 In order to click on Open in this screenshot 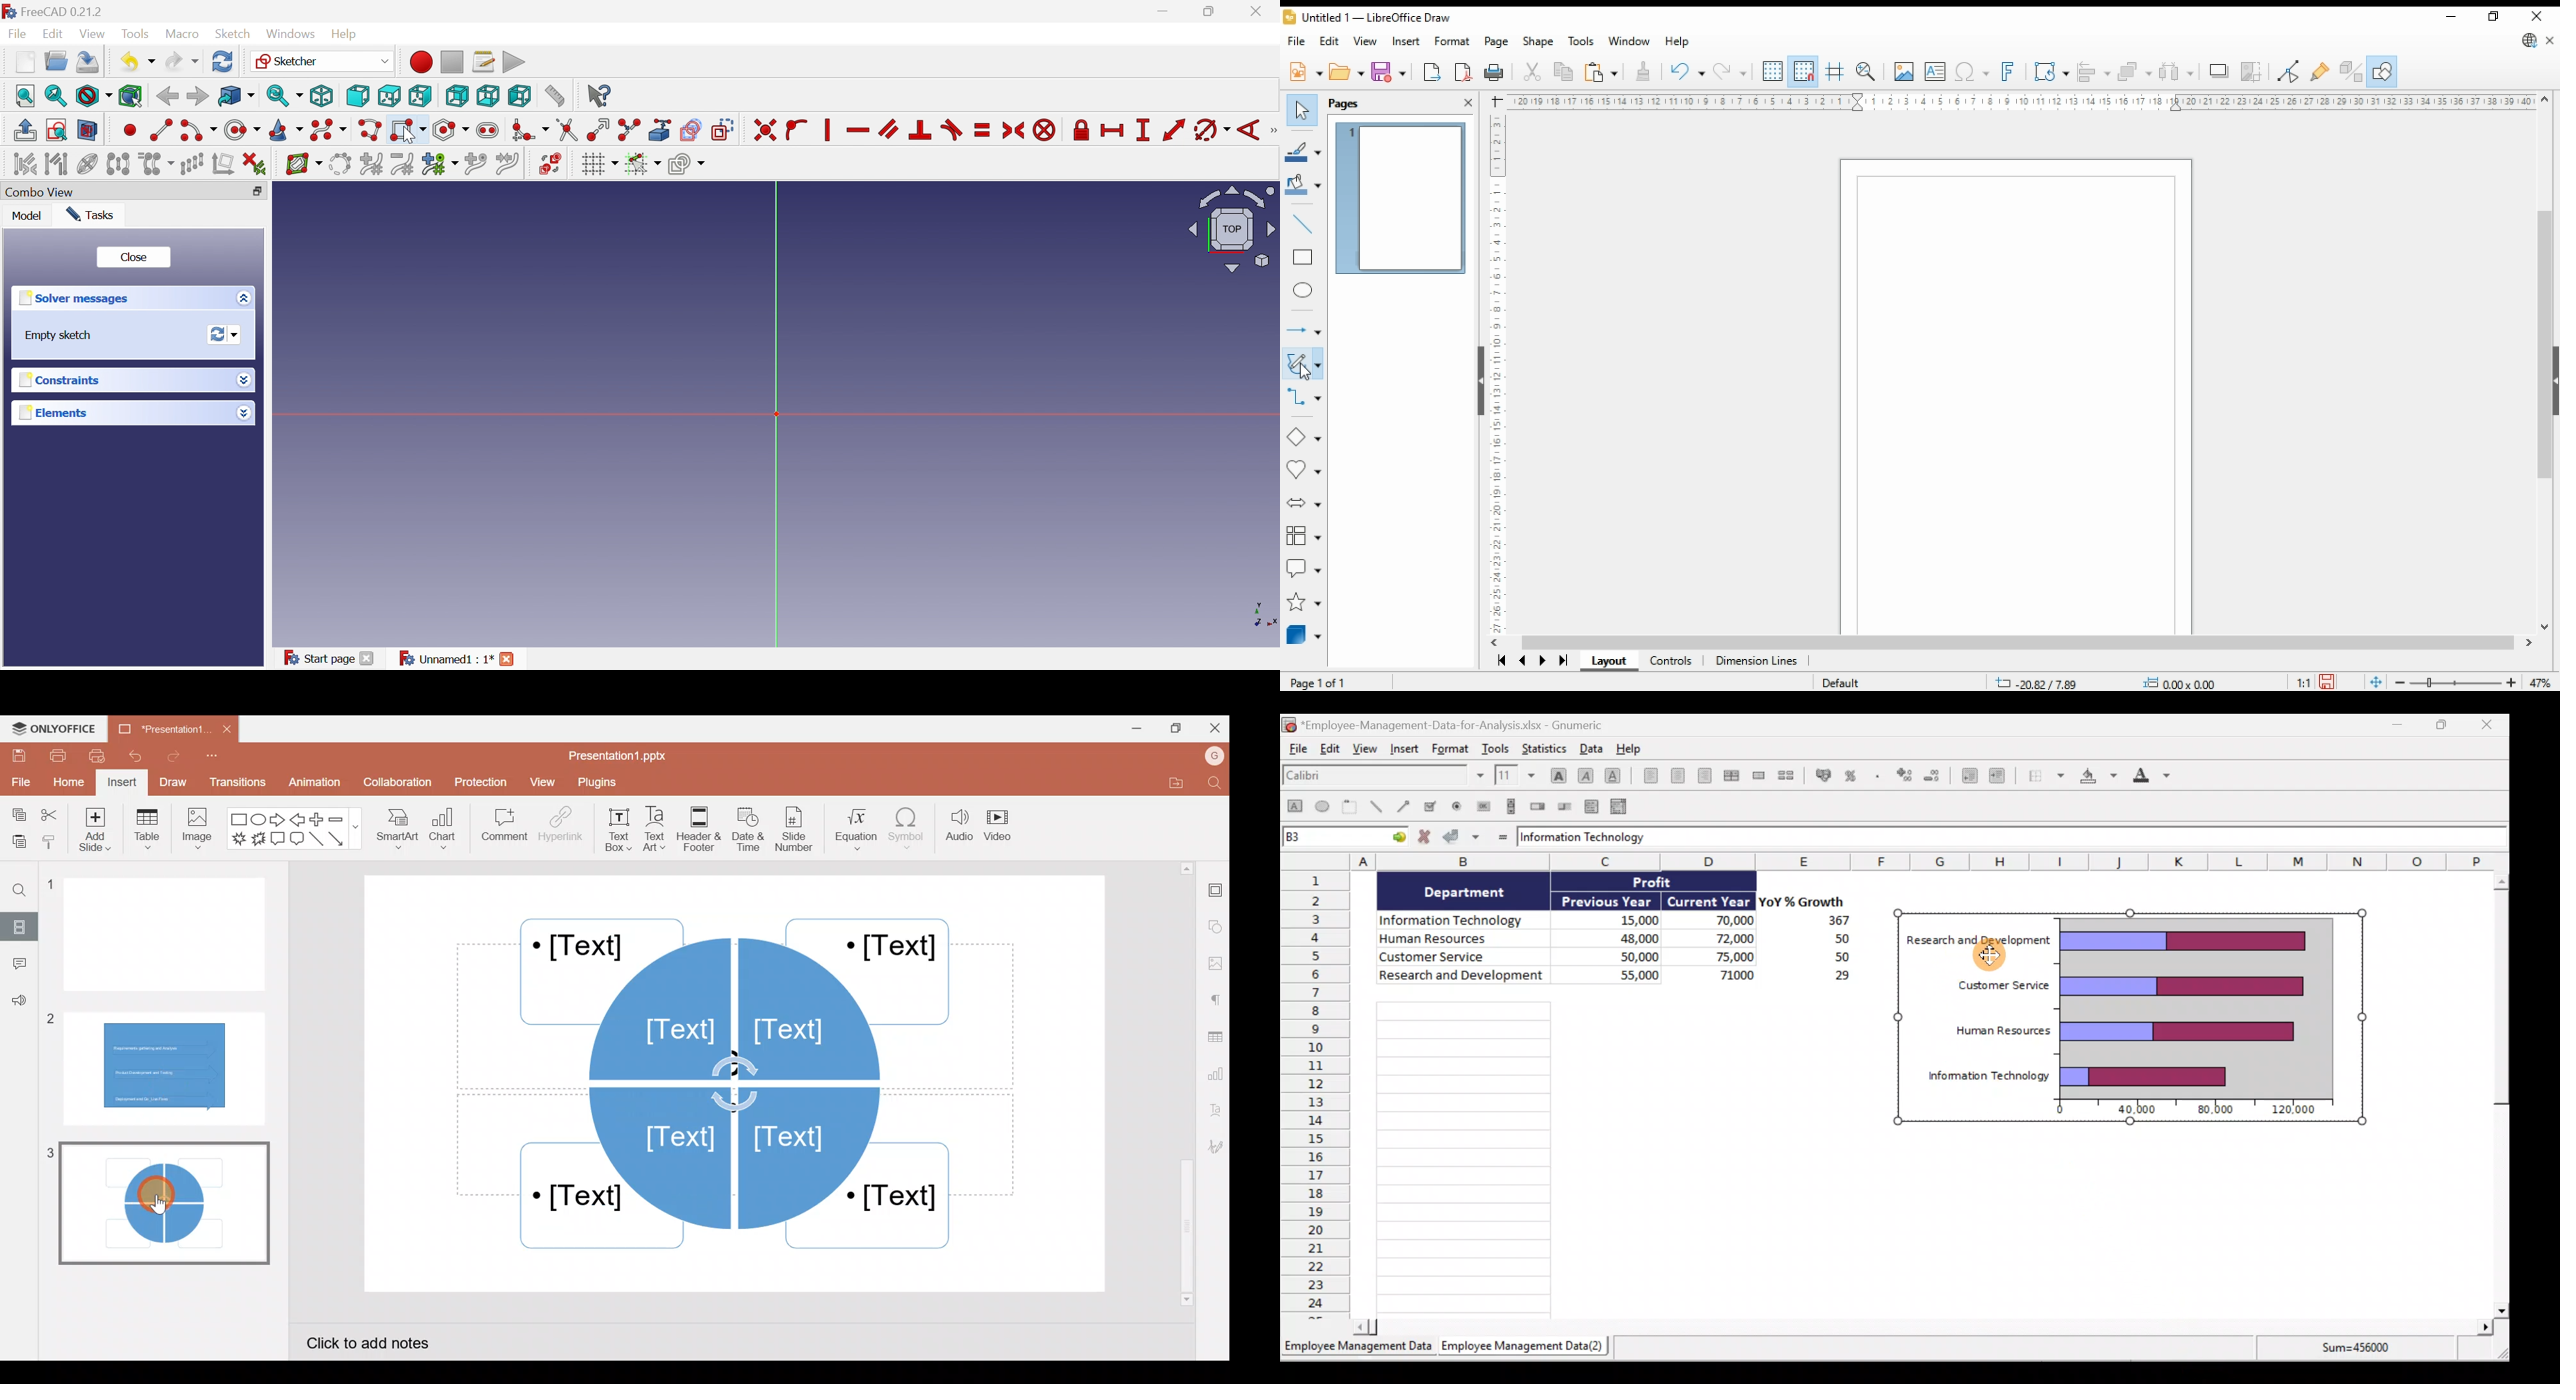, I will do `click(56, 61)`.